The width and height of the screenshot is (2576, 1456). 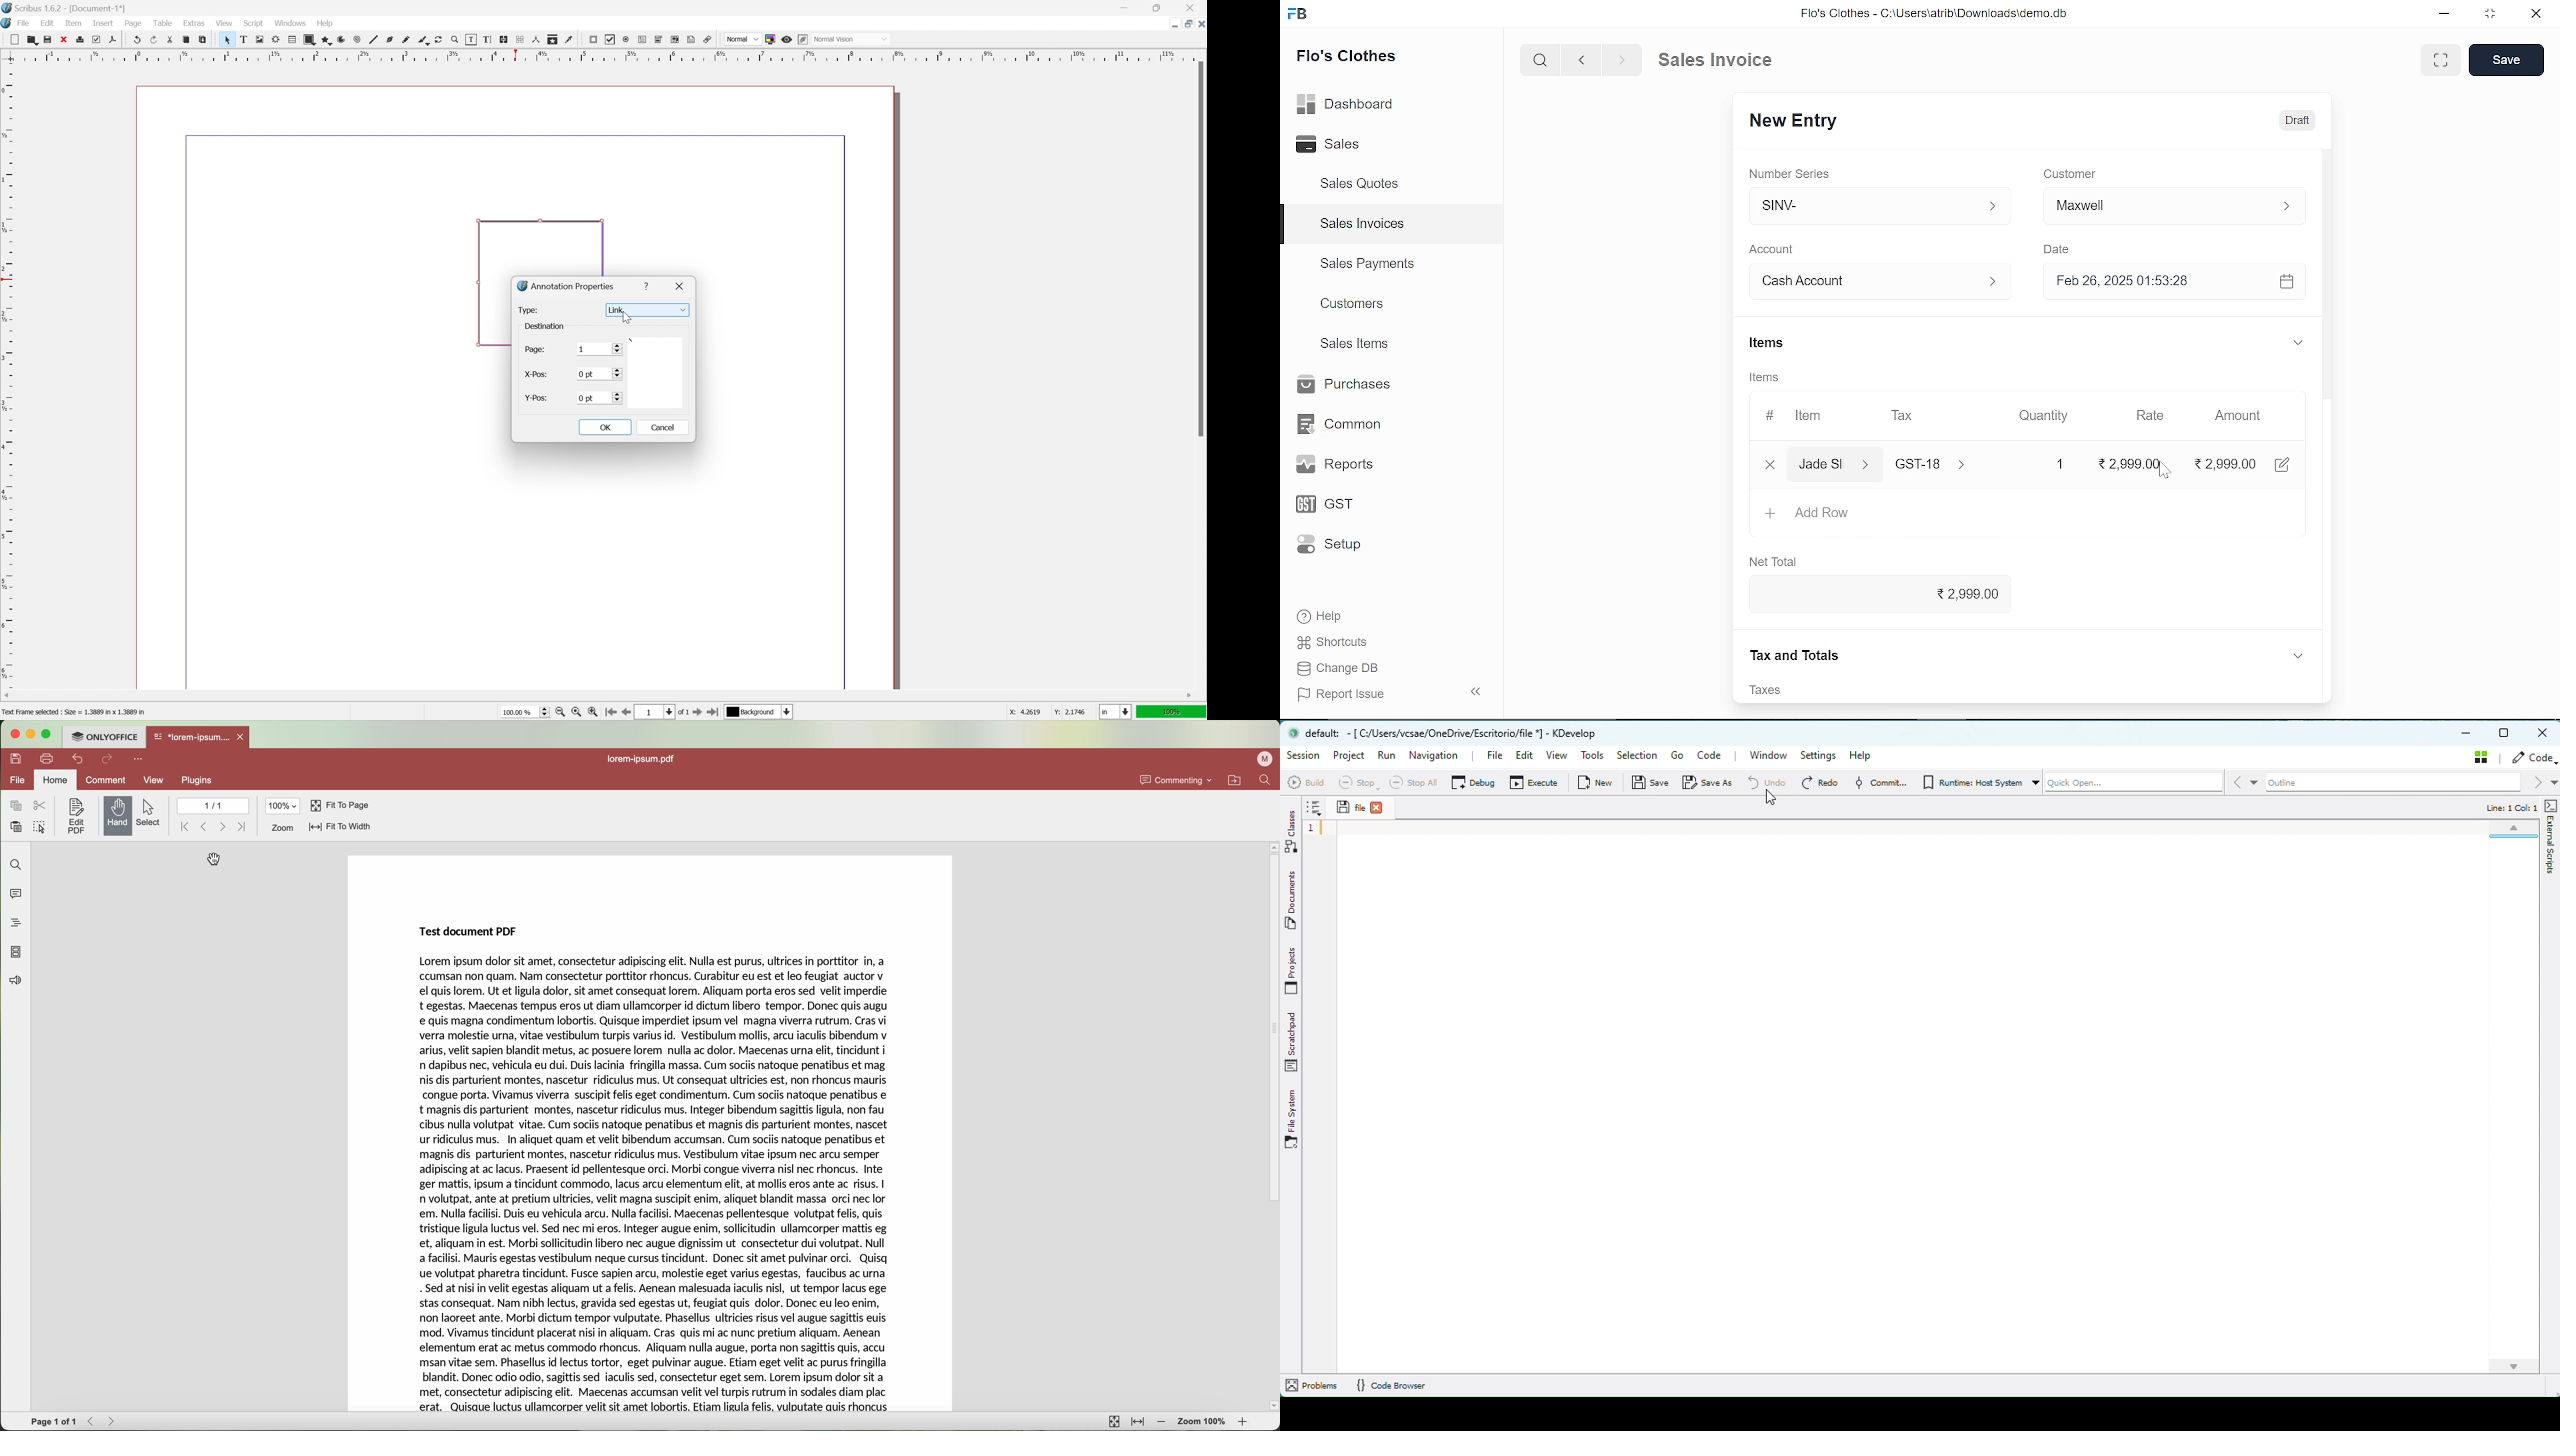 What do you see at coordinates (406, 40) in the screenshot?
I see `freehand line` at bounding box center [406, 40].